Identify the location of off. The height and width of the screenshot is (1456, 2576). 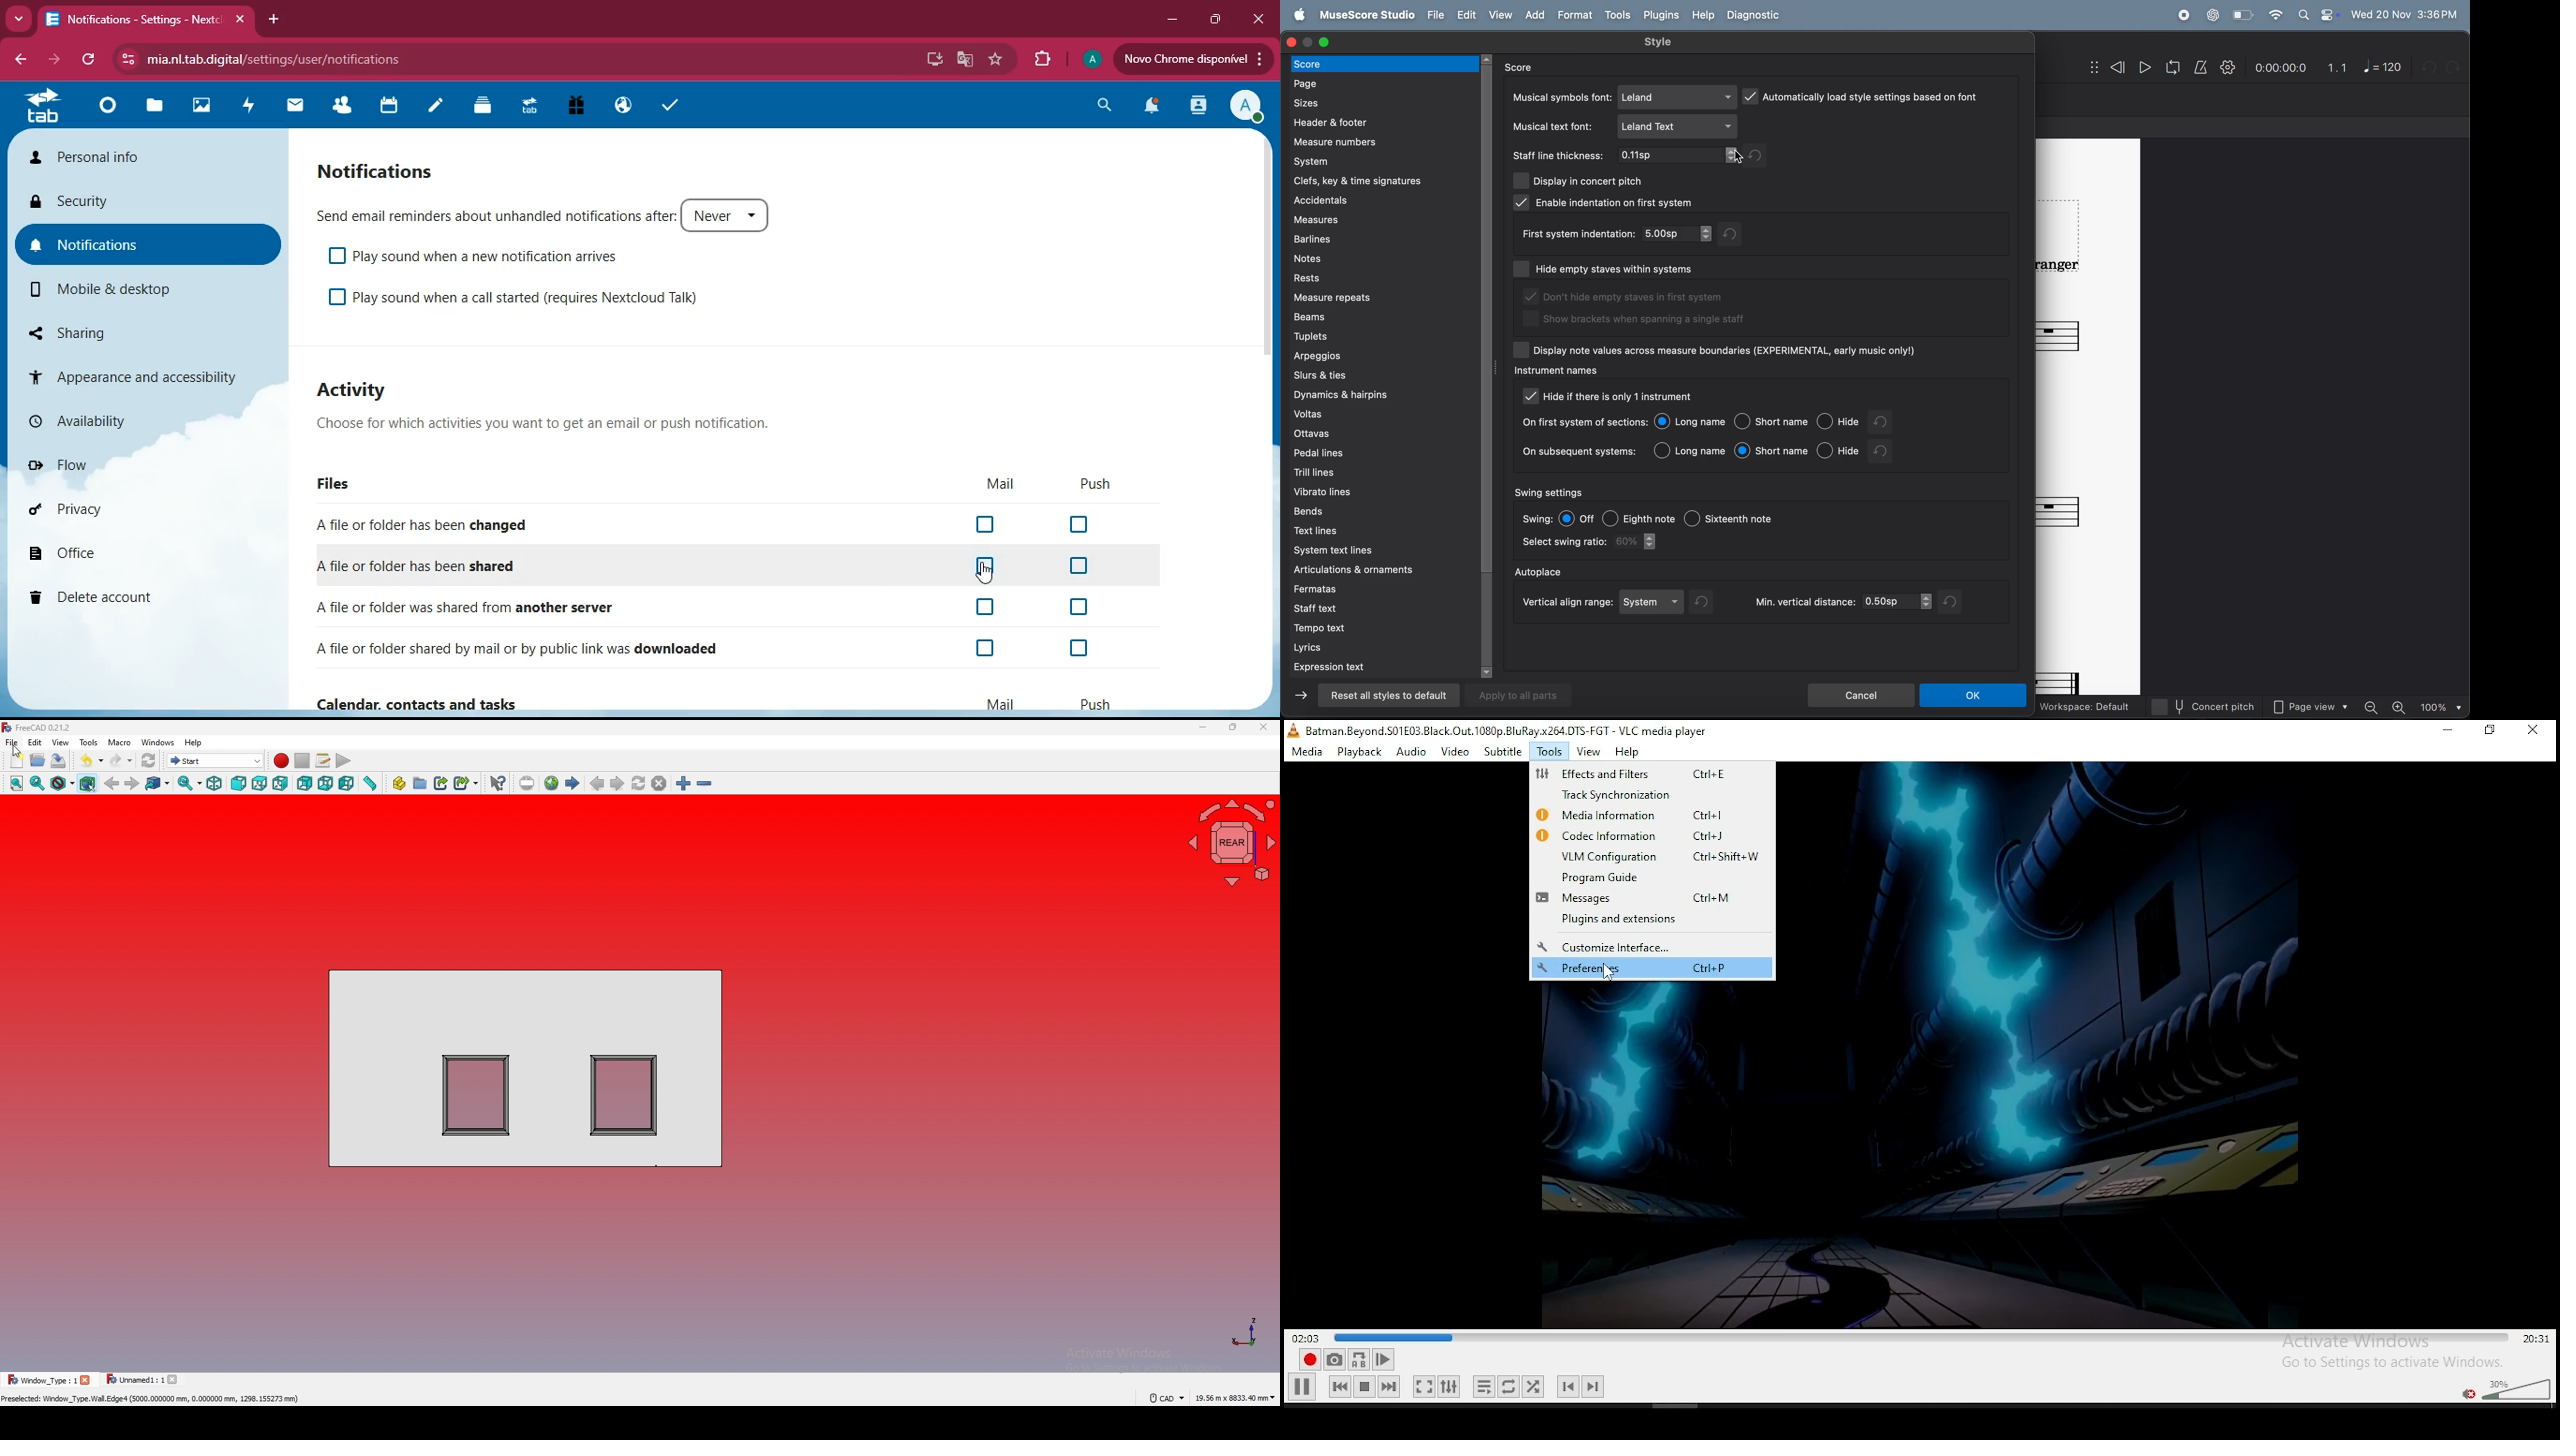
(1081, 525).